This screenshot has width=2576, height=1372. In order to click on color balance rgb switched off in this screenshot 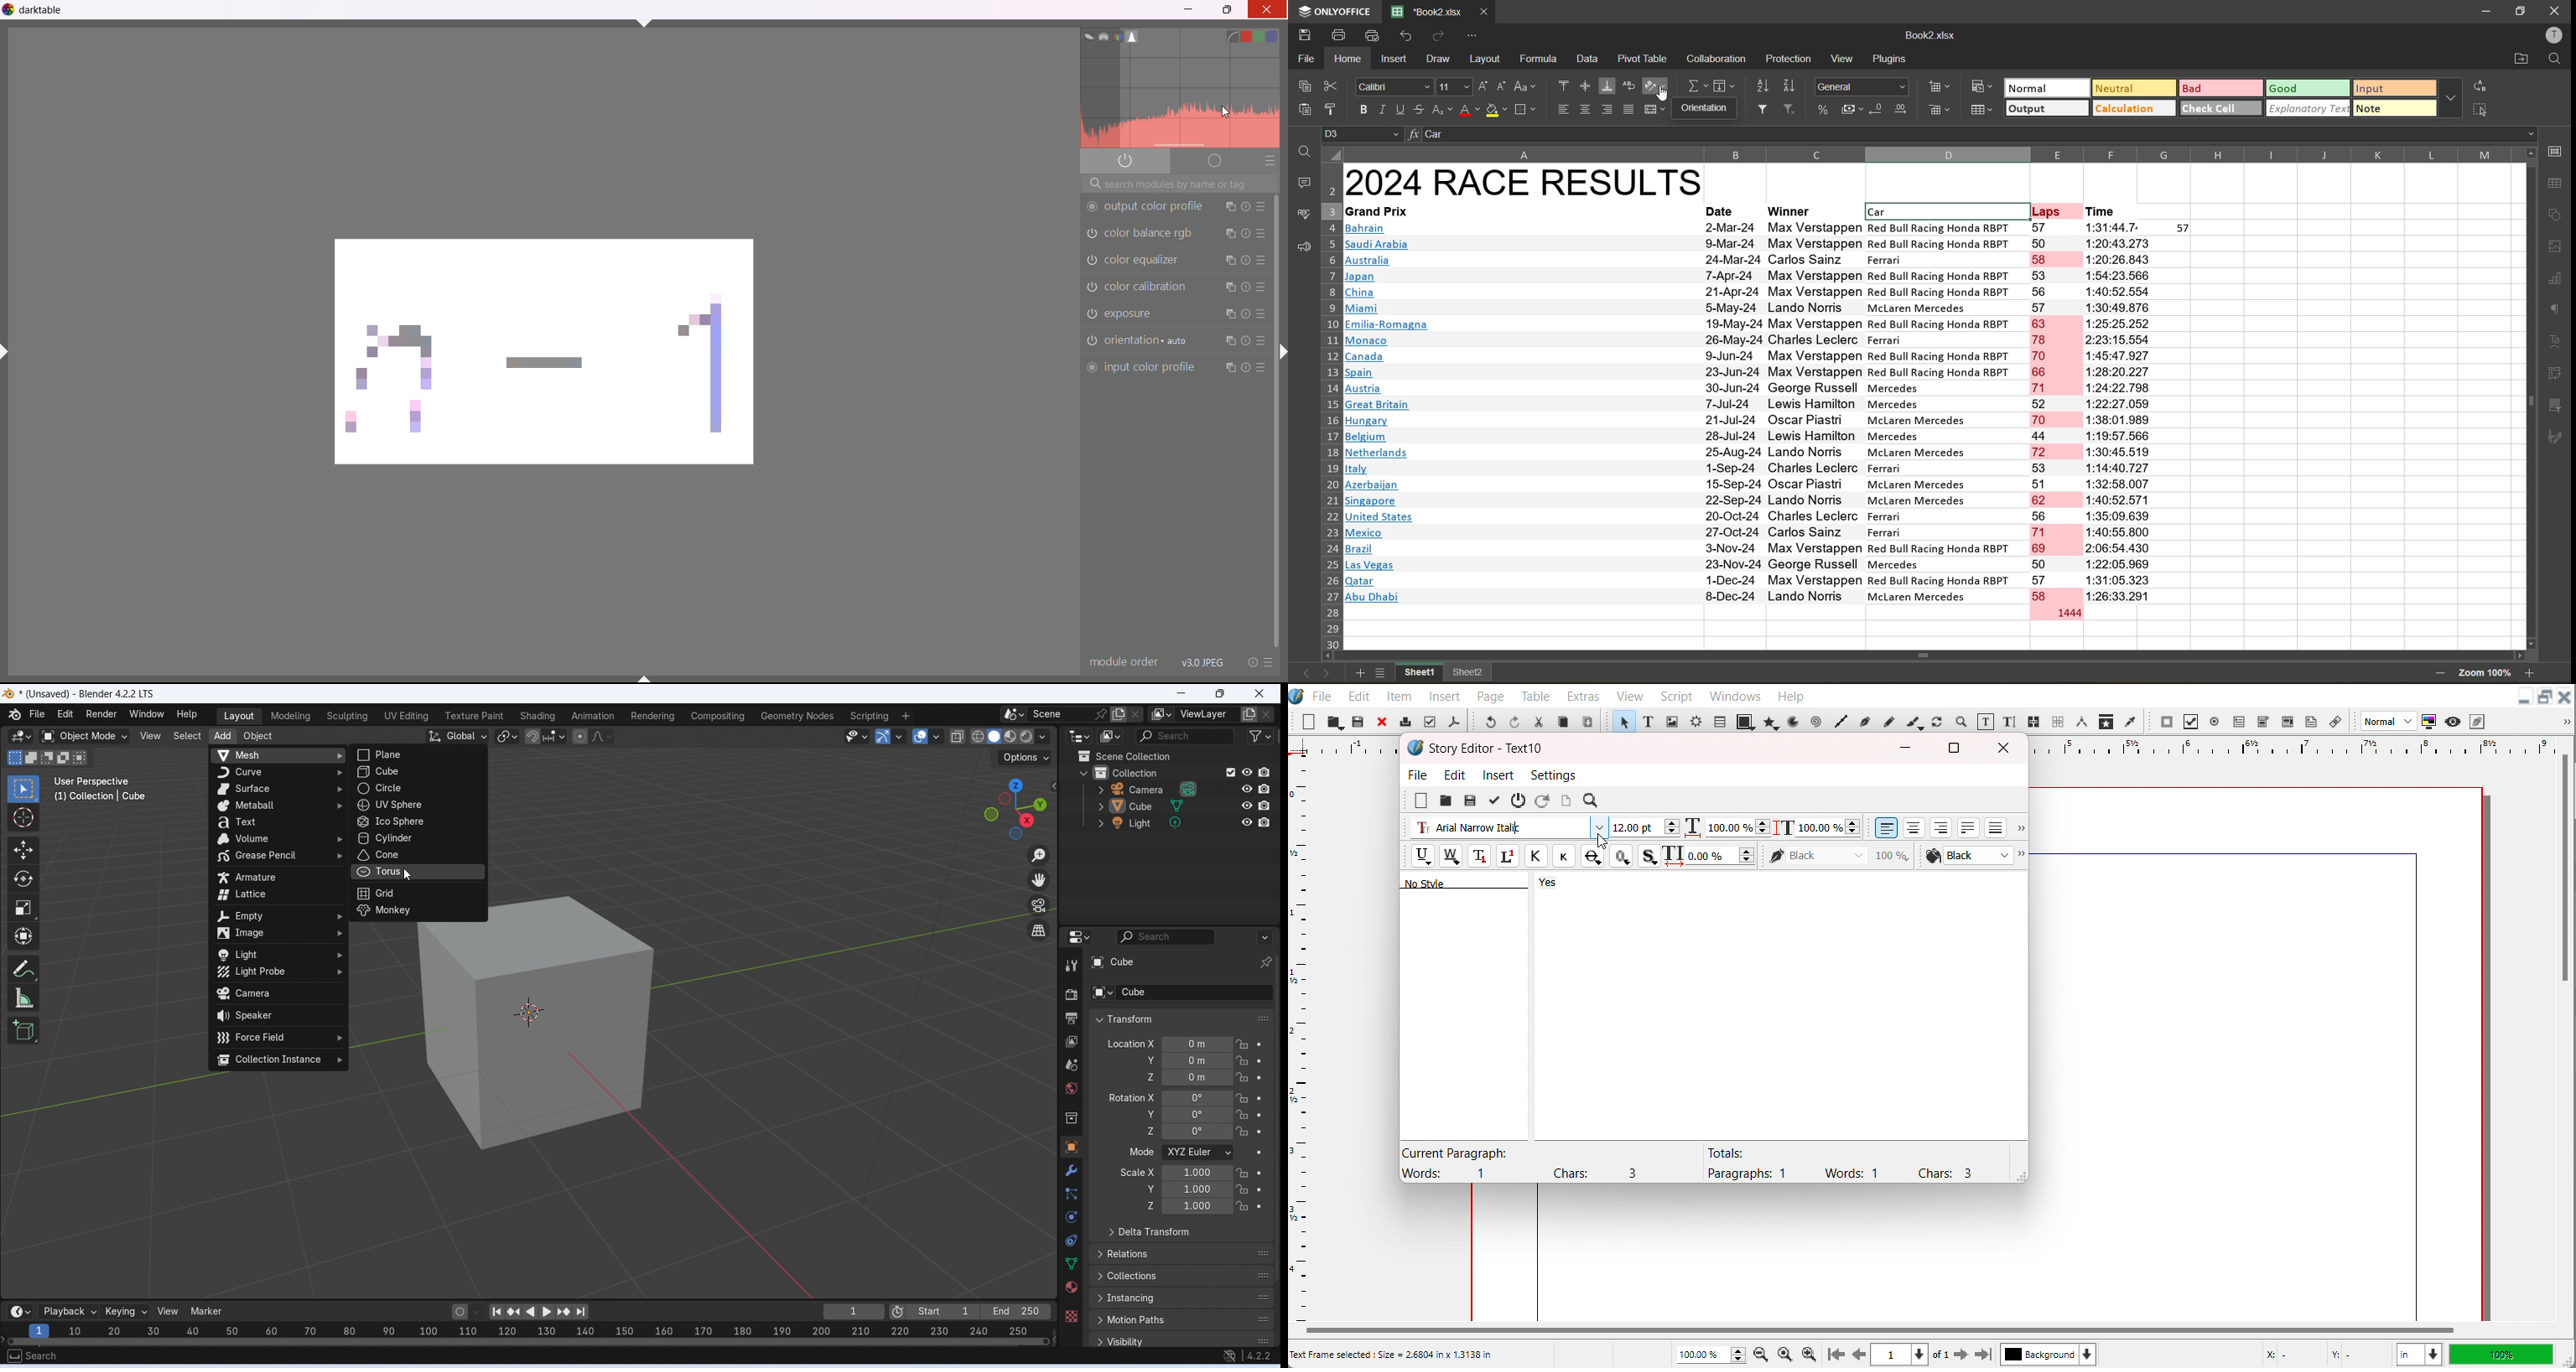, I will do `click(1091, 236)`.